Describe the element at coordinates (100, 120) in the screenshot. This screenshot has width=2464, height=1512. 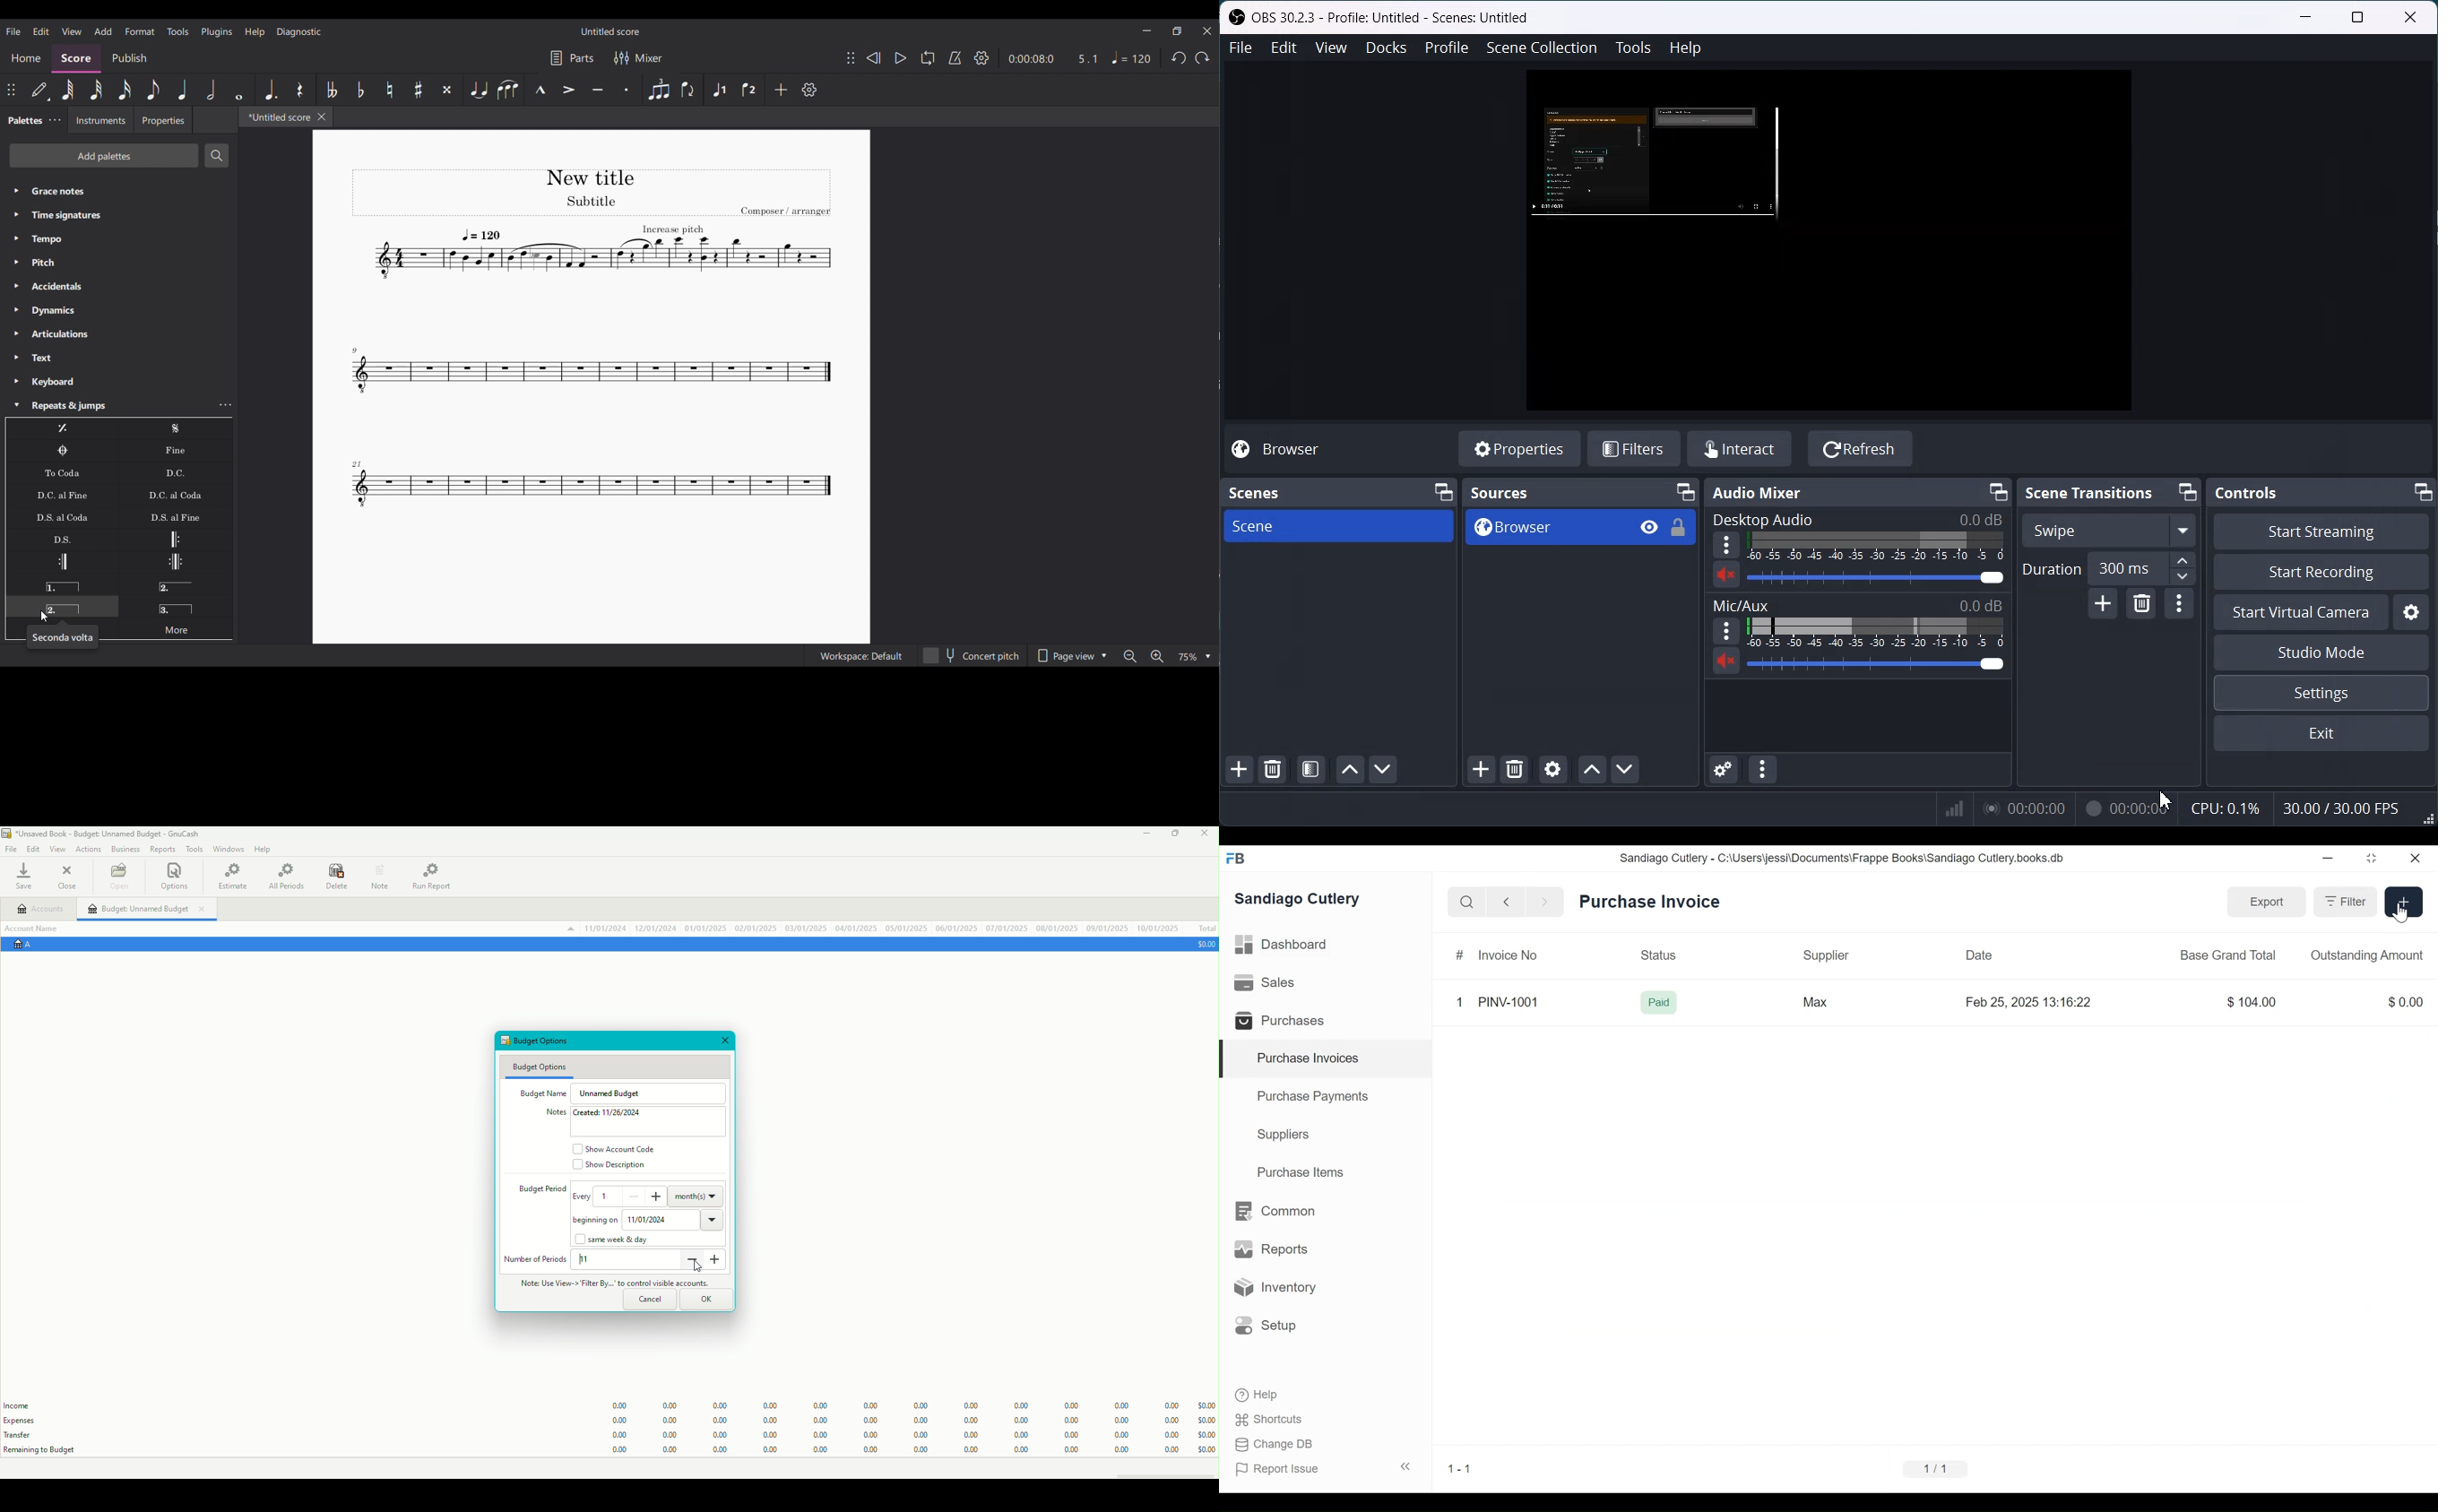
I see `Instruments` at that location.